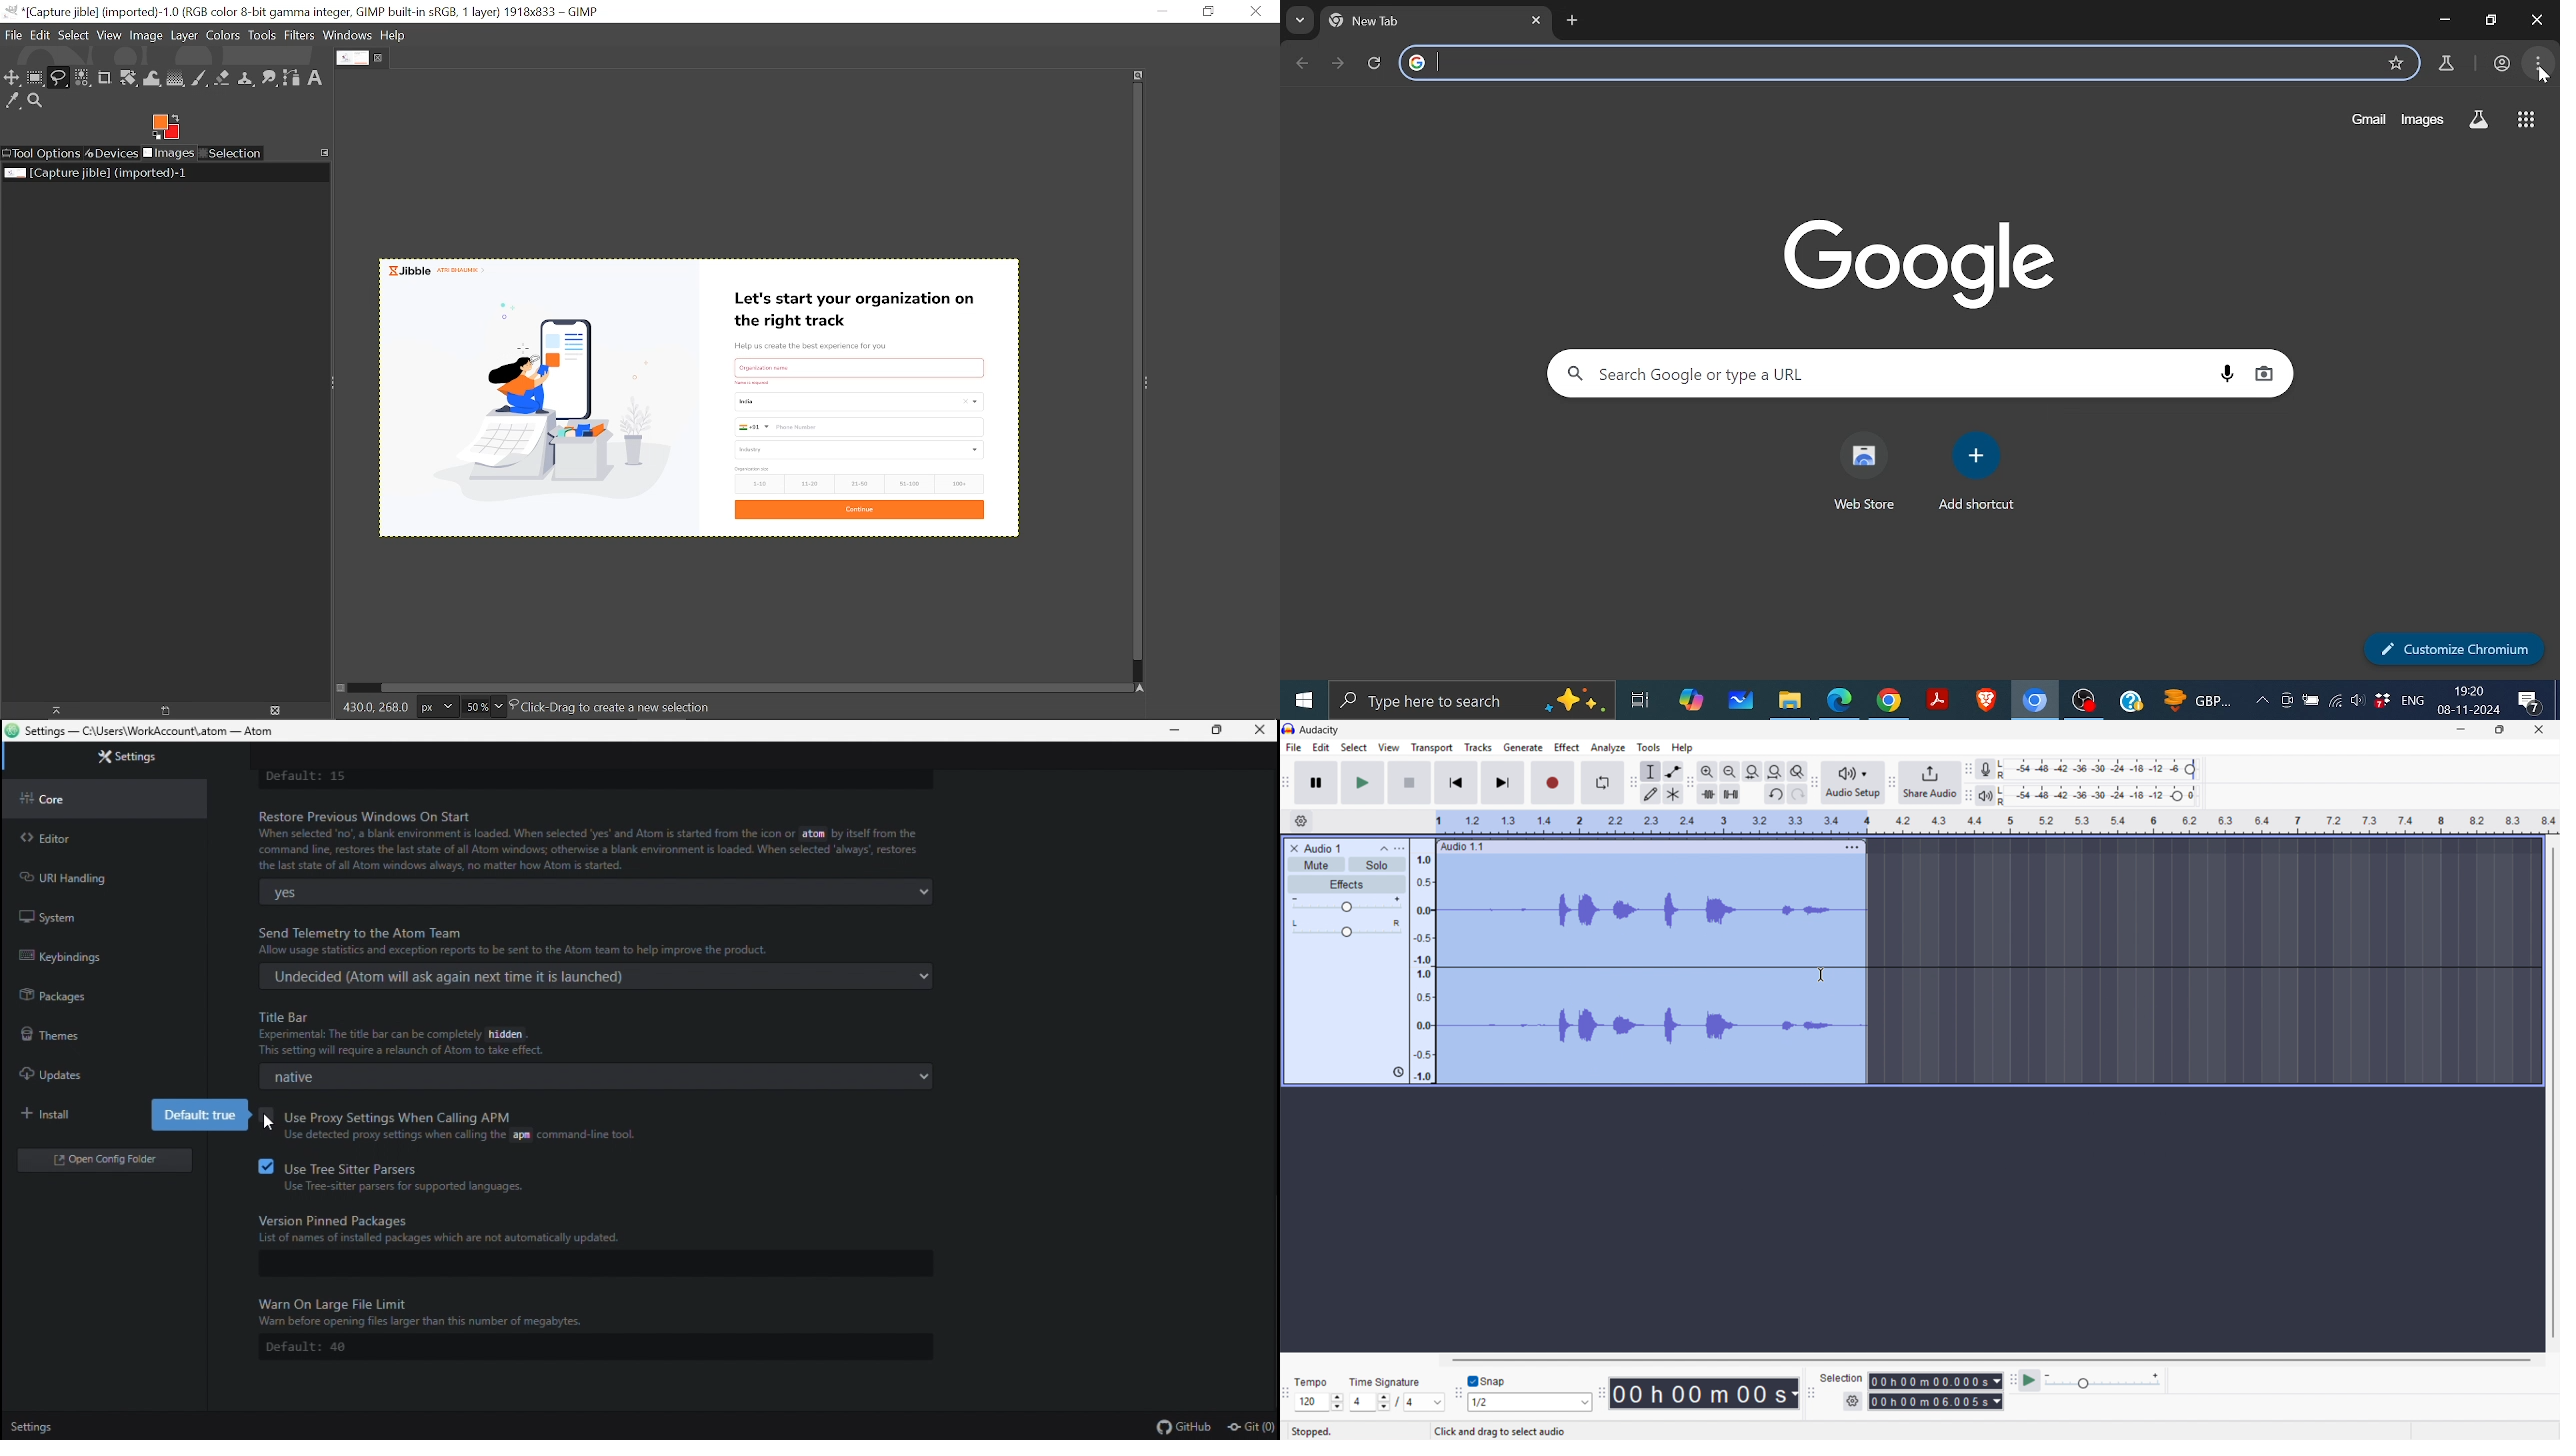 The width and height of the screenshot is (2576, 1456). What do you see at coordinates (607, 1225) in the screenshot?
I see `Version pinned packages` at bounding box center [607, 1225].